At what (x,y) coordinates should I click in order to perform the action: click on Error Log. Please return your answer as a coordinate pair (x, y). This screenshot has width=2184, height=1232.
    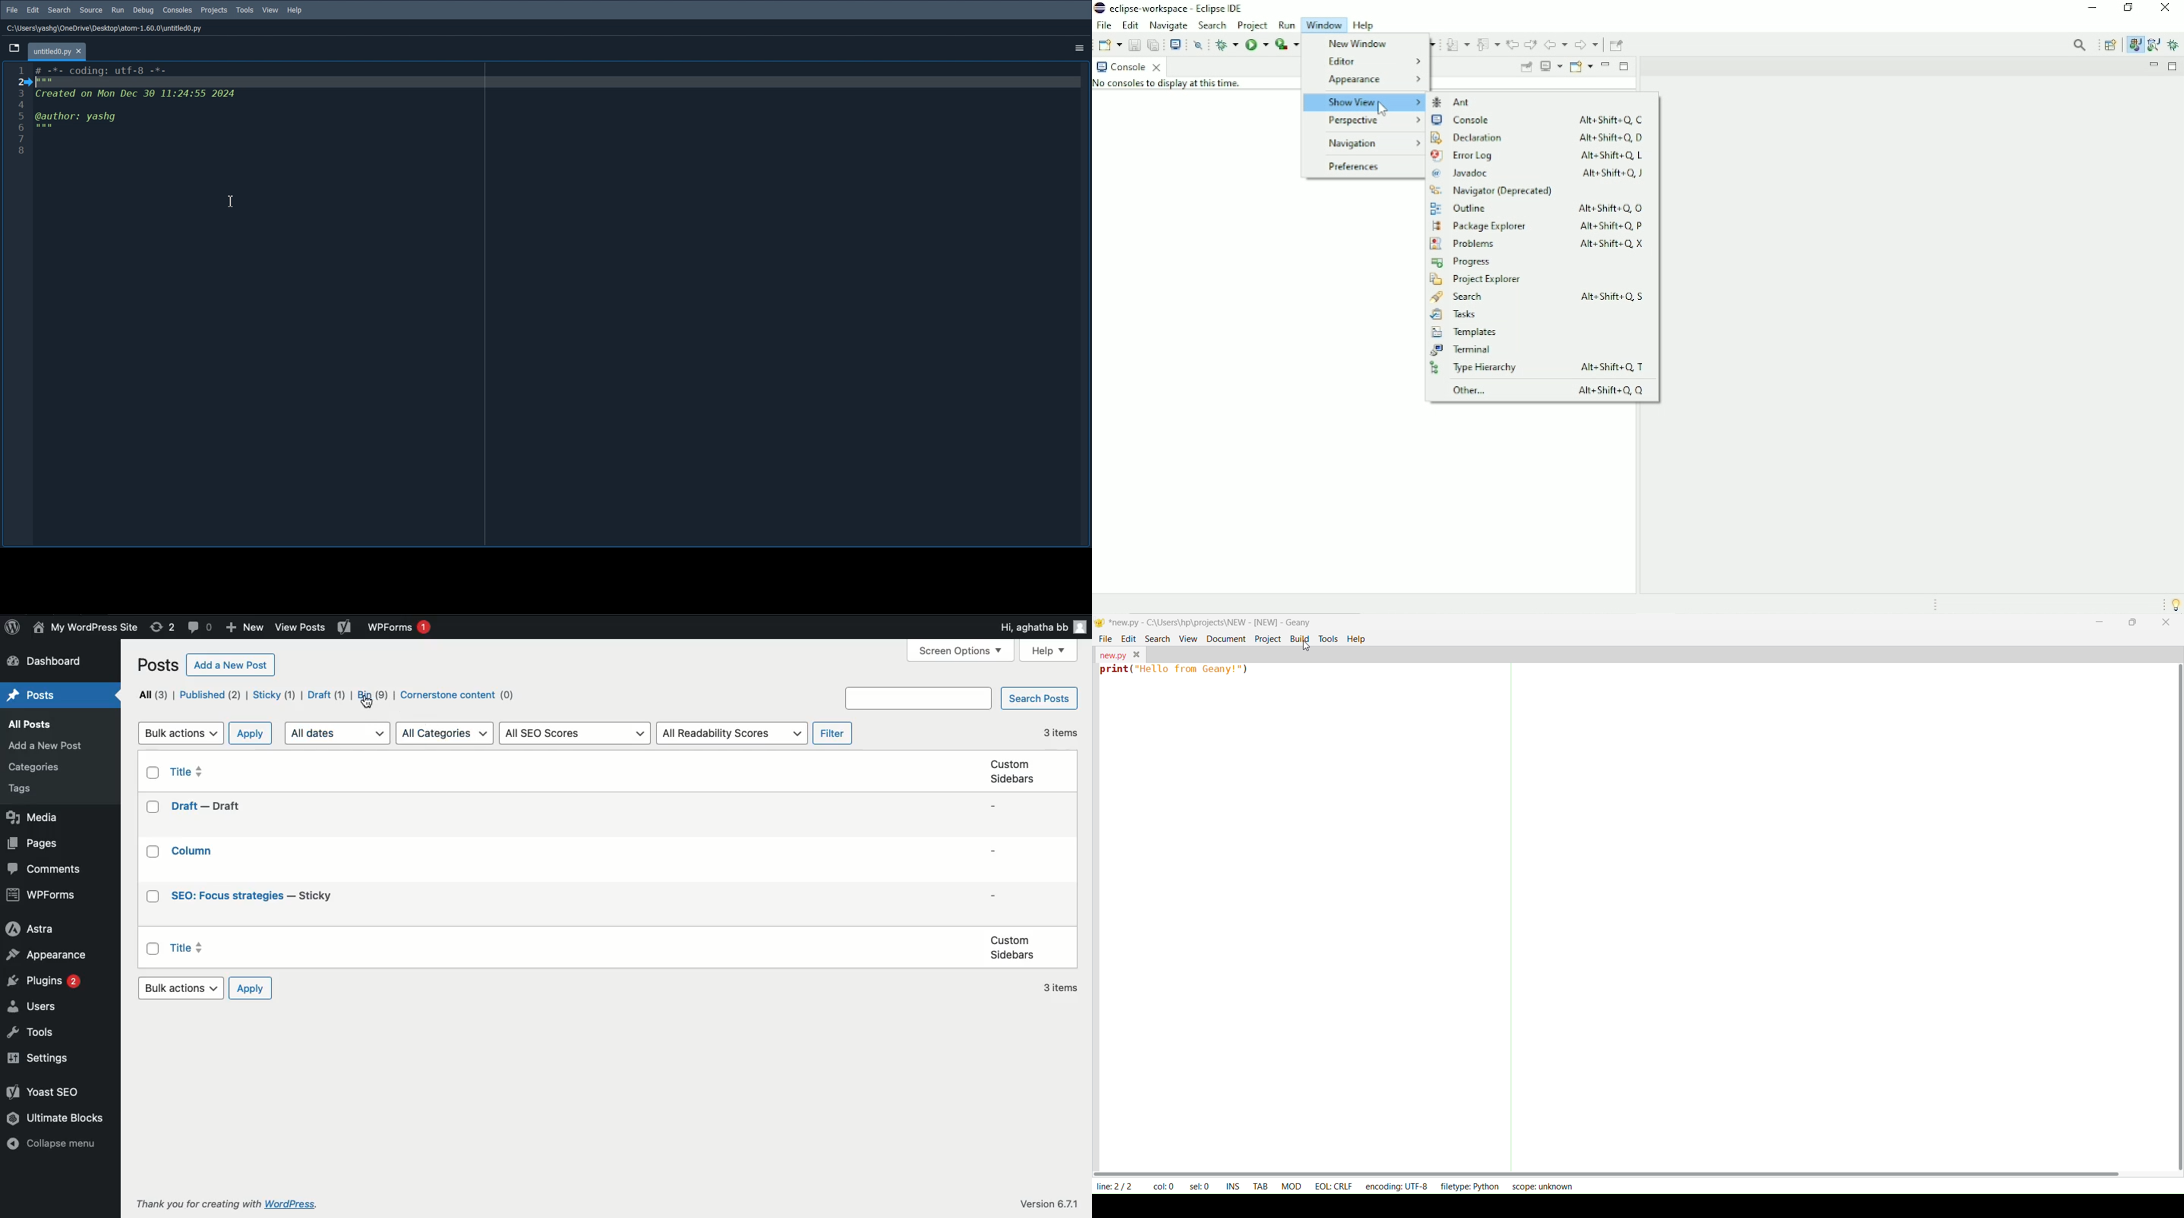
    Looking at the image, I should click on (1537, 156).